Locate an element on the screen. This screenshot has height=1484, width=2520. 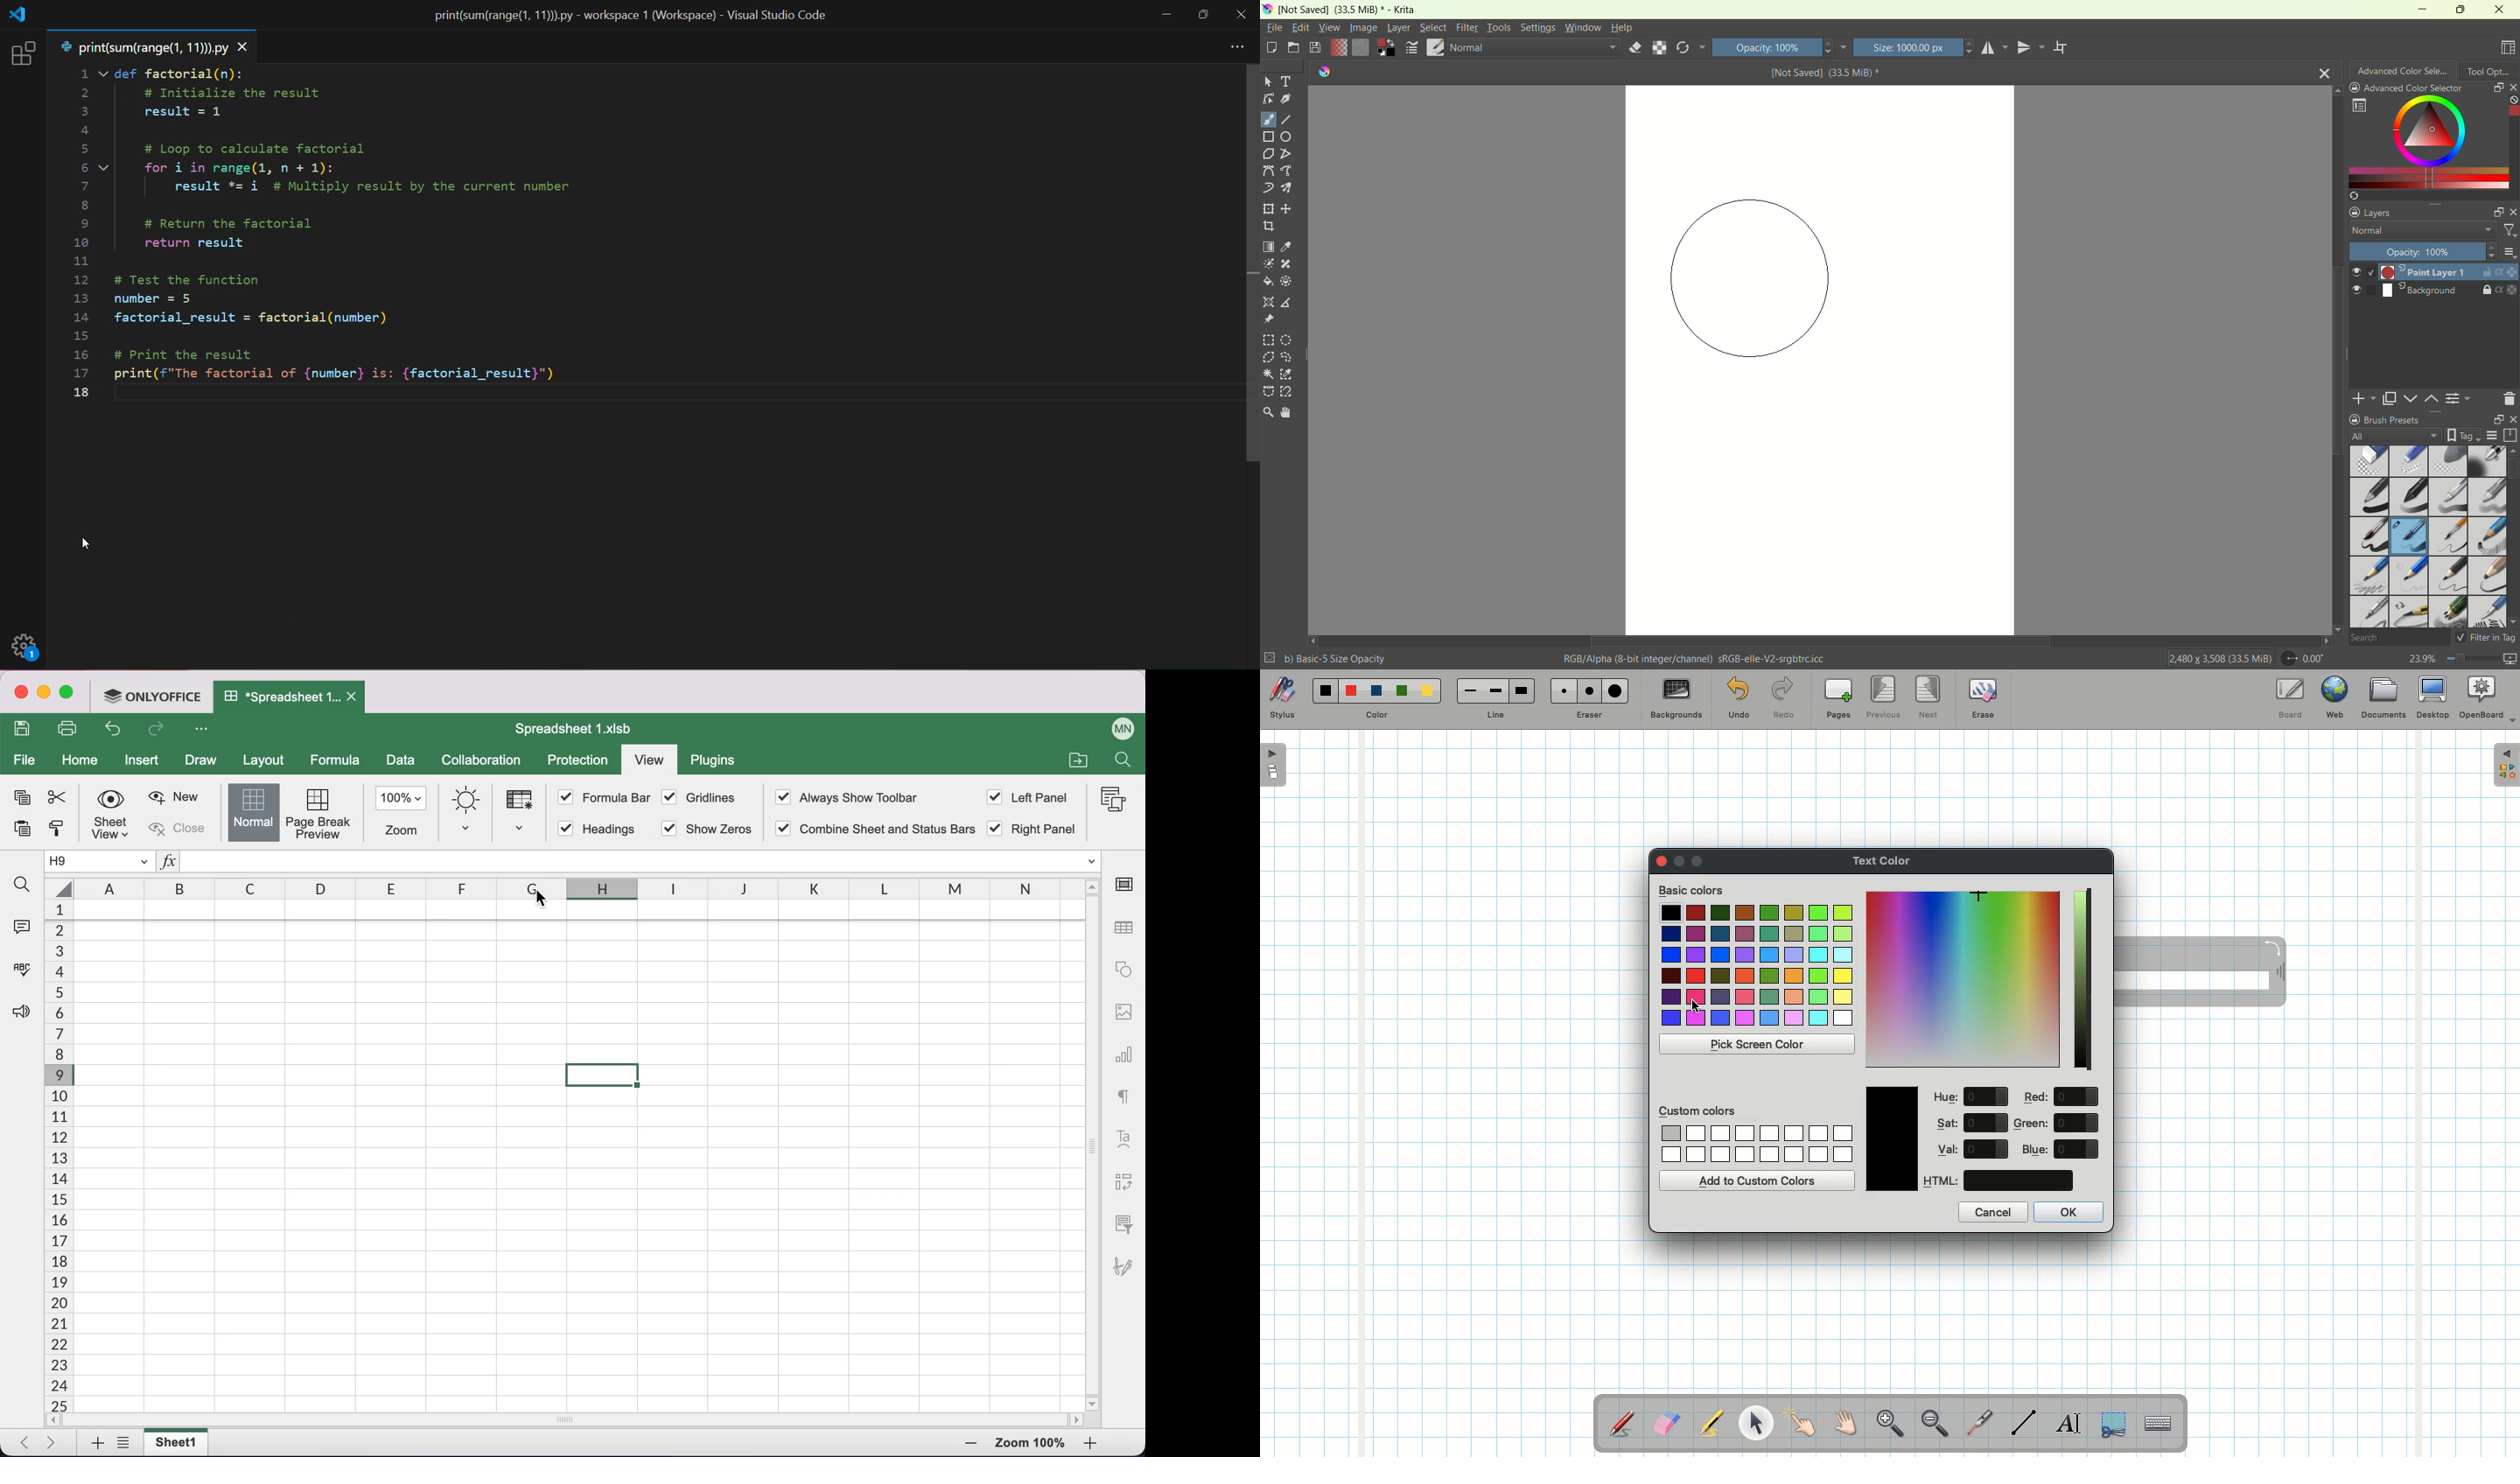
columns is located at coordinates (559, 886).